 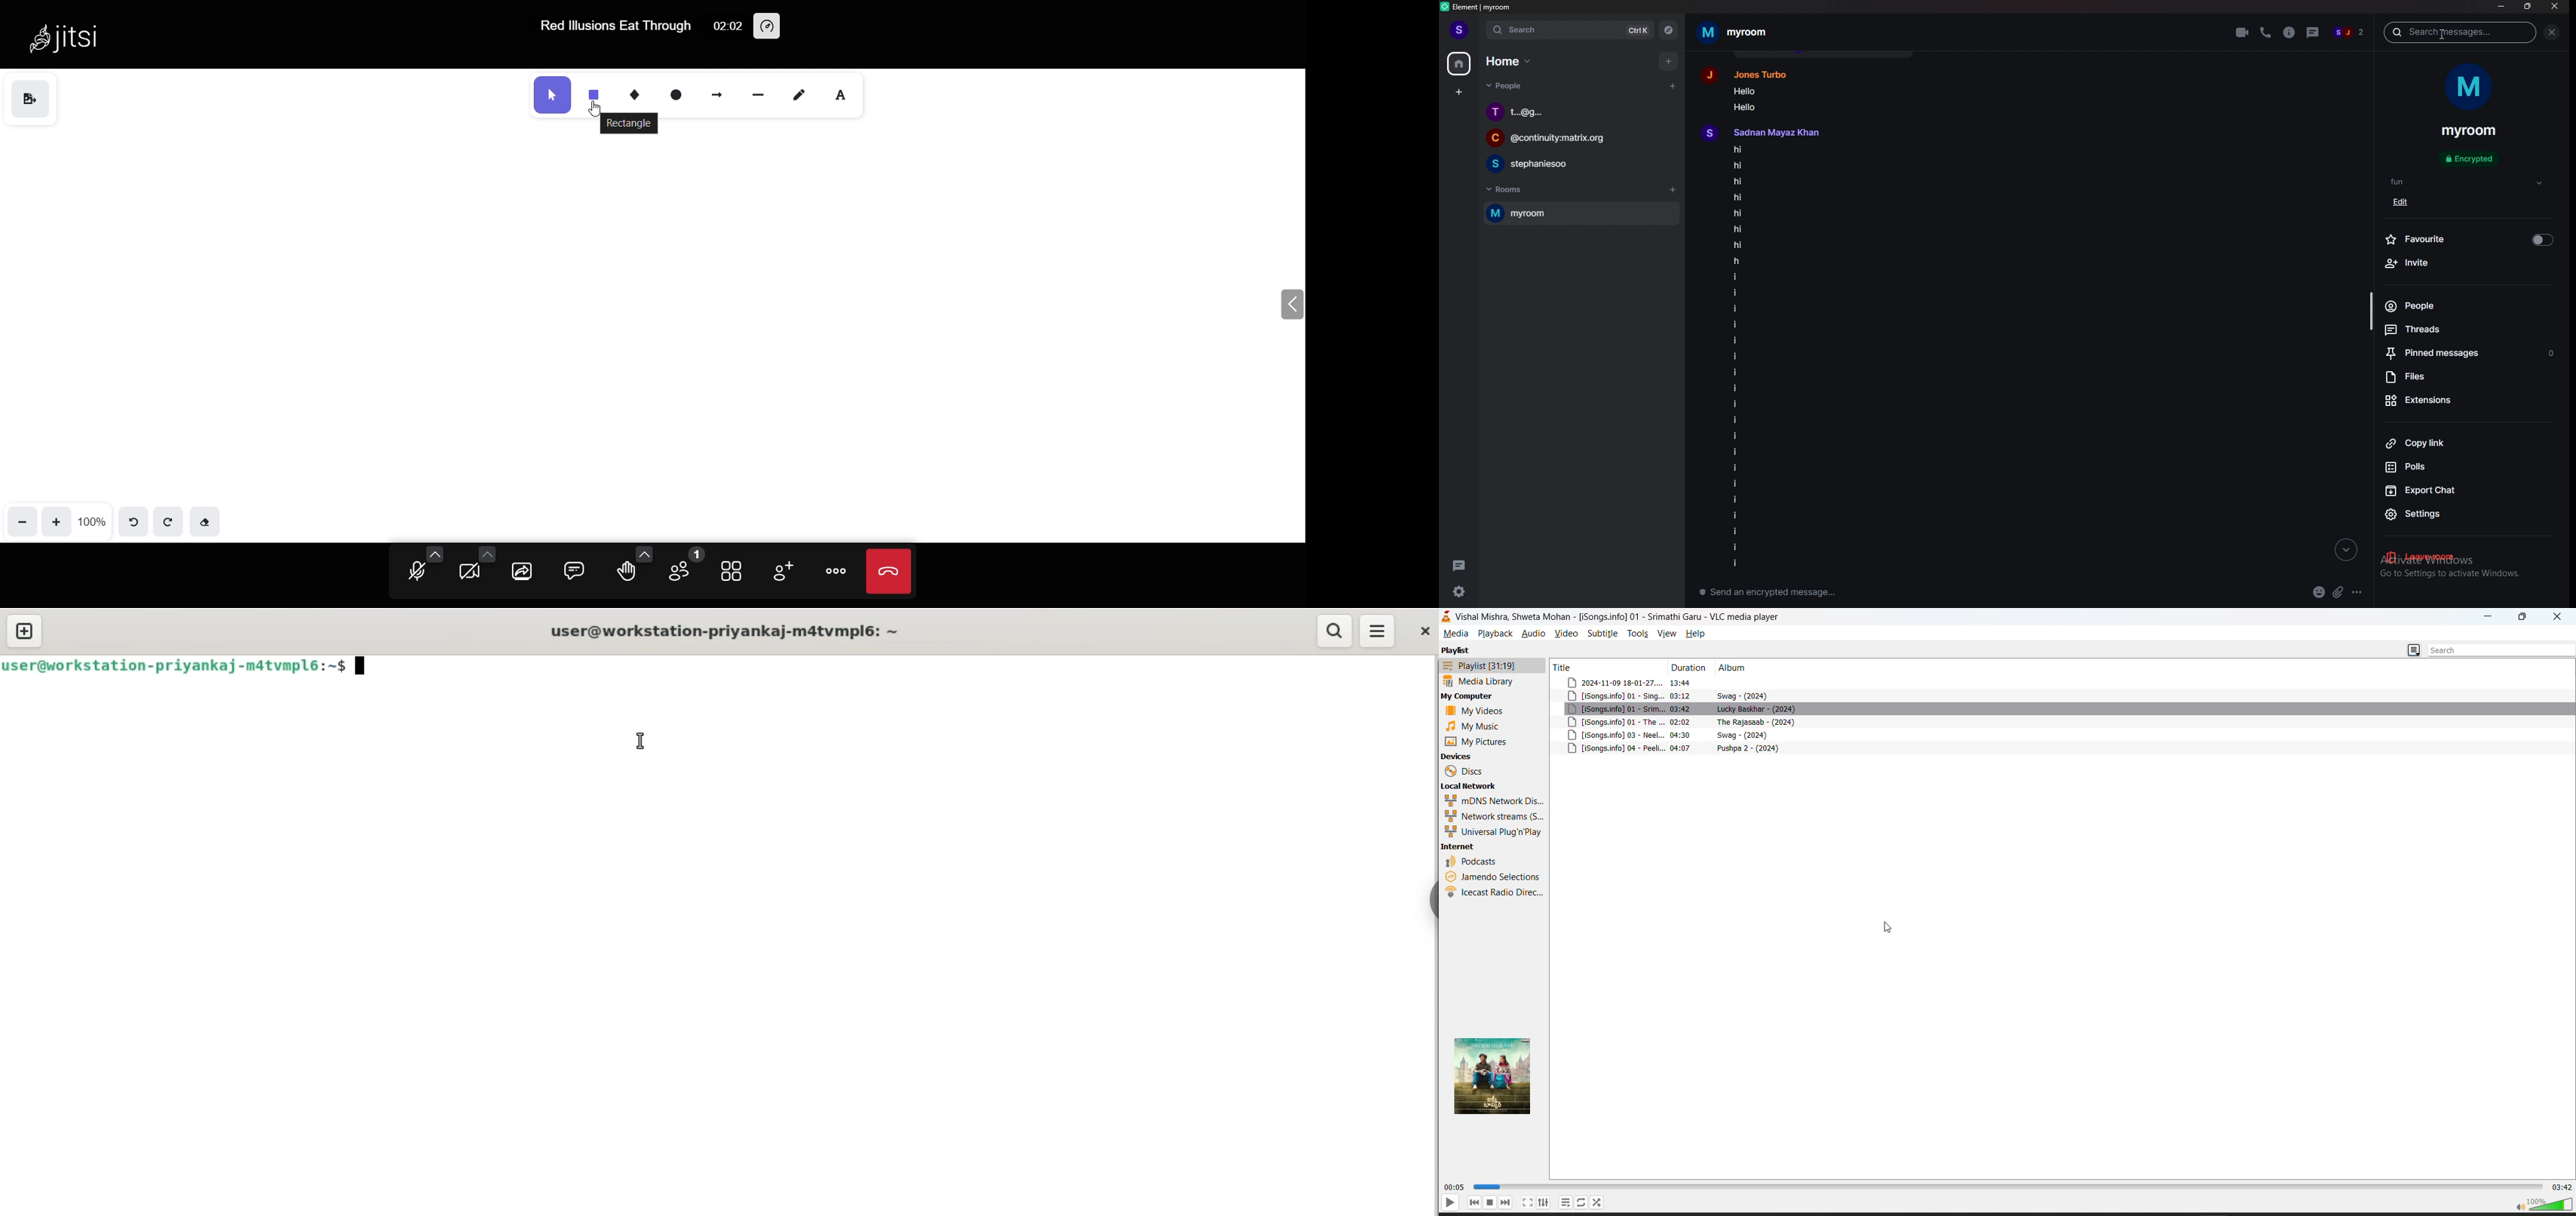 What do you see at coordinates (645, 553) in the screenshot?
I see `more emoji` at bounding box center [645, 553].